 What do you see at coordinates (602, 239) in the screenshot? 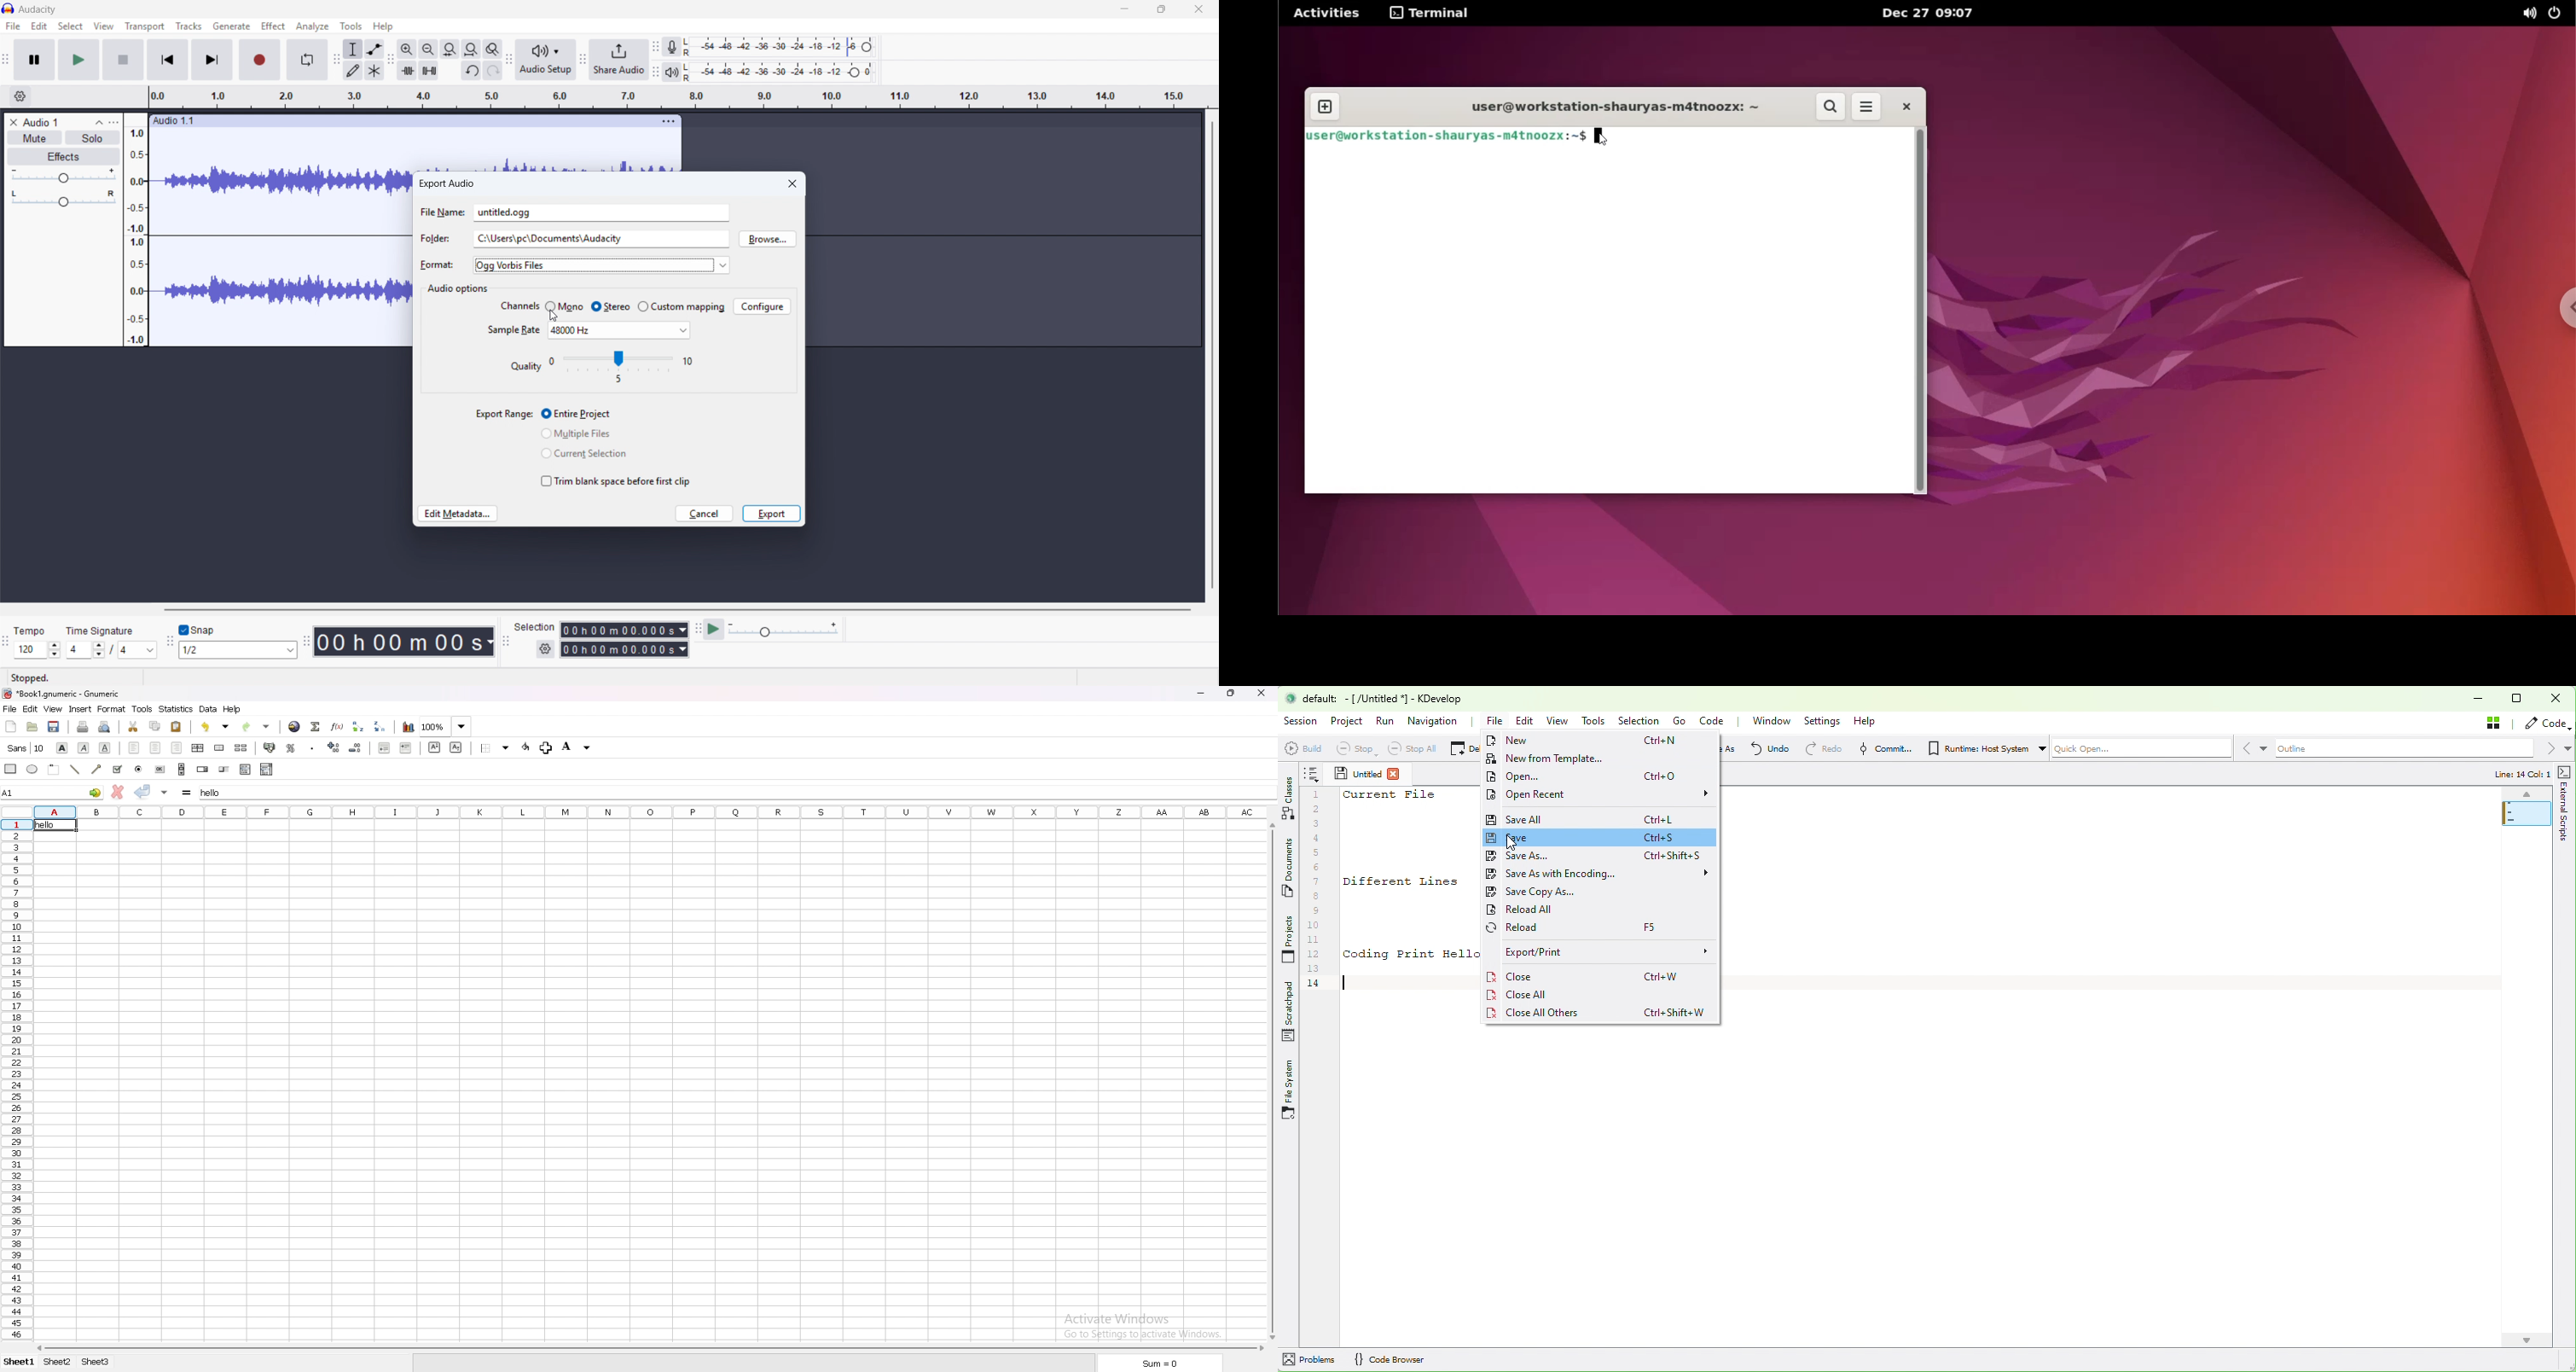
I see `Folder location ` at bounding box center [602, 239].